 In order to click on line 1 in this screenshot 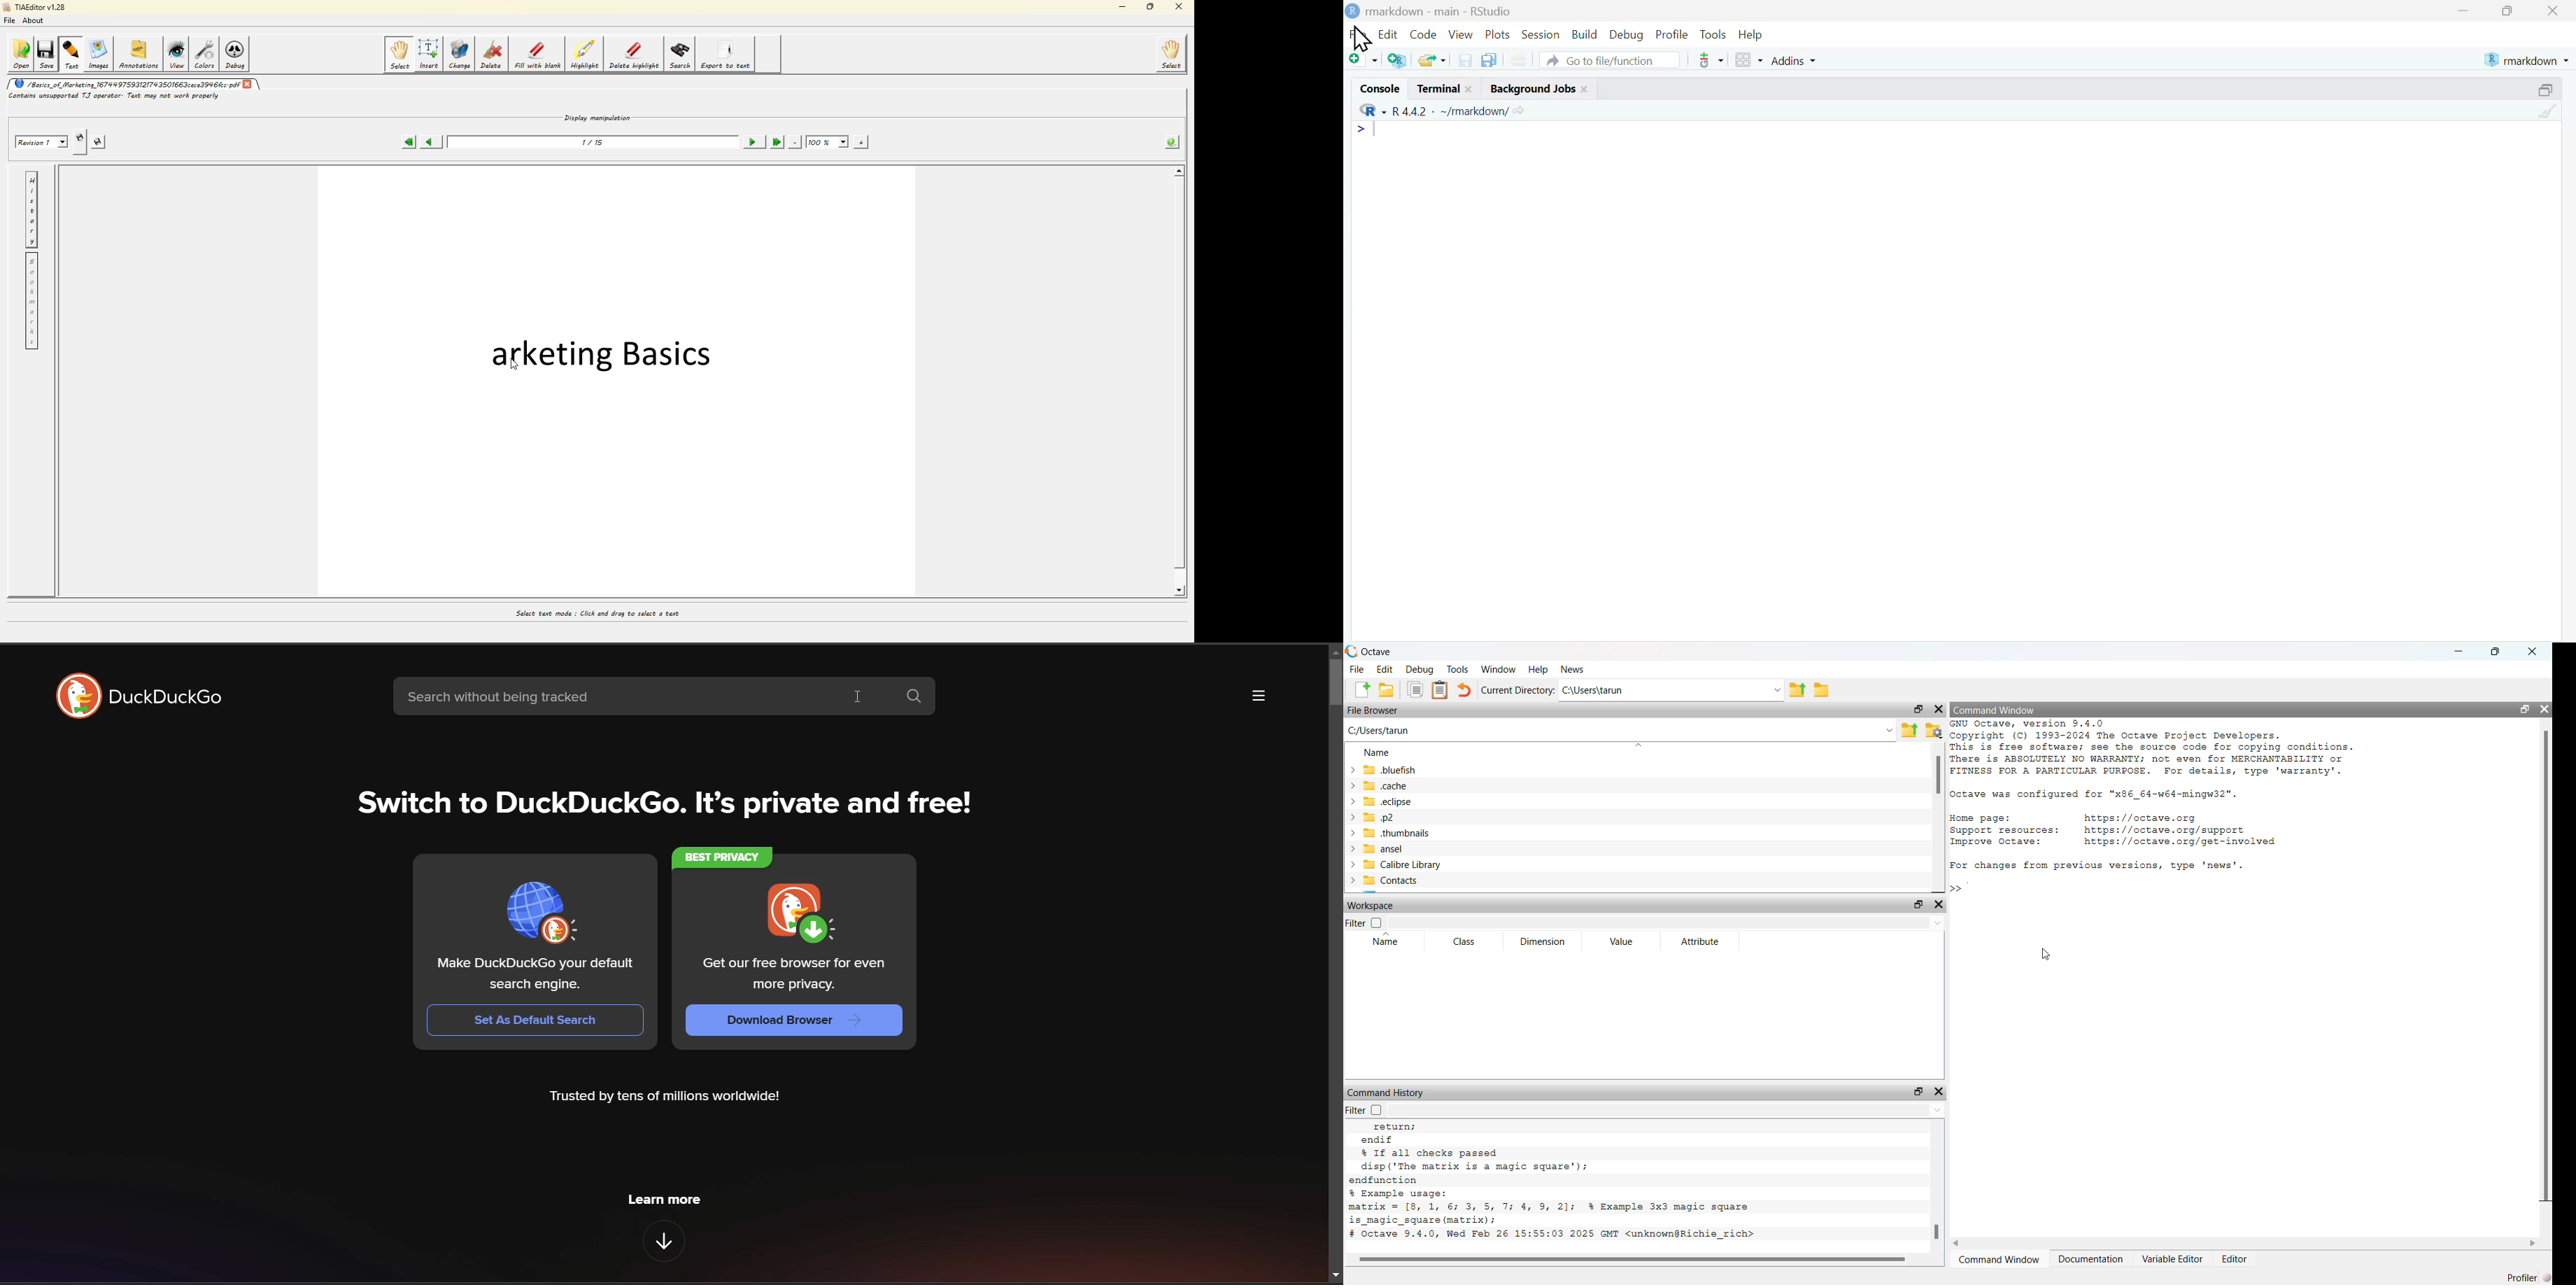, I will do `click(1368, 129)`.